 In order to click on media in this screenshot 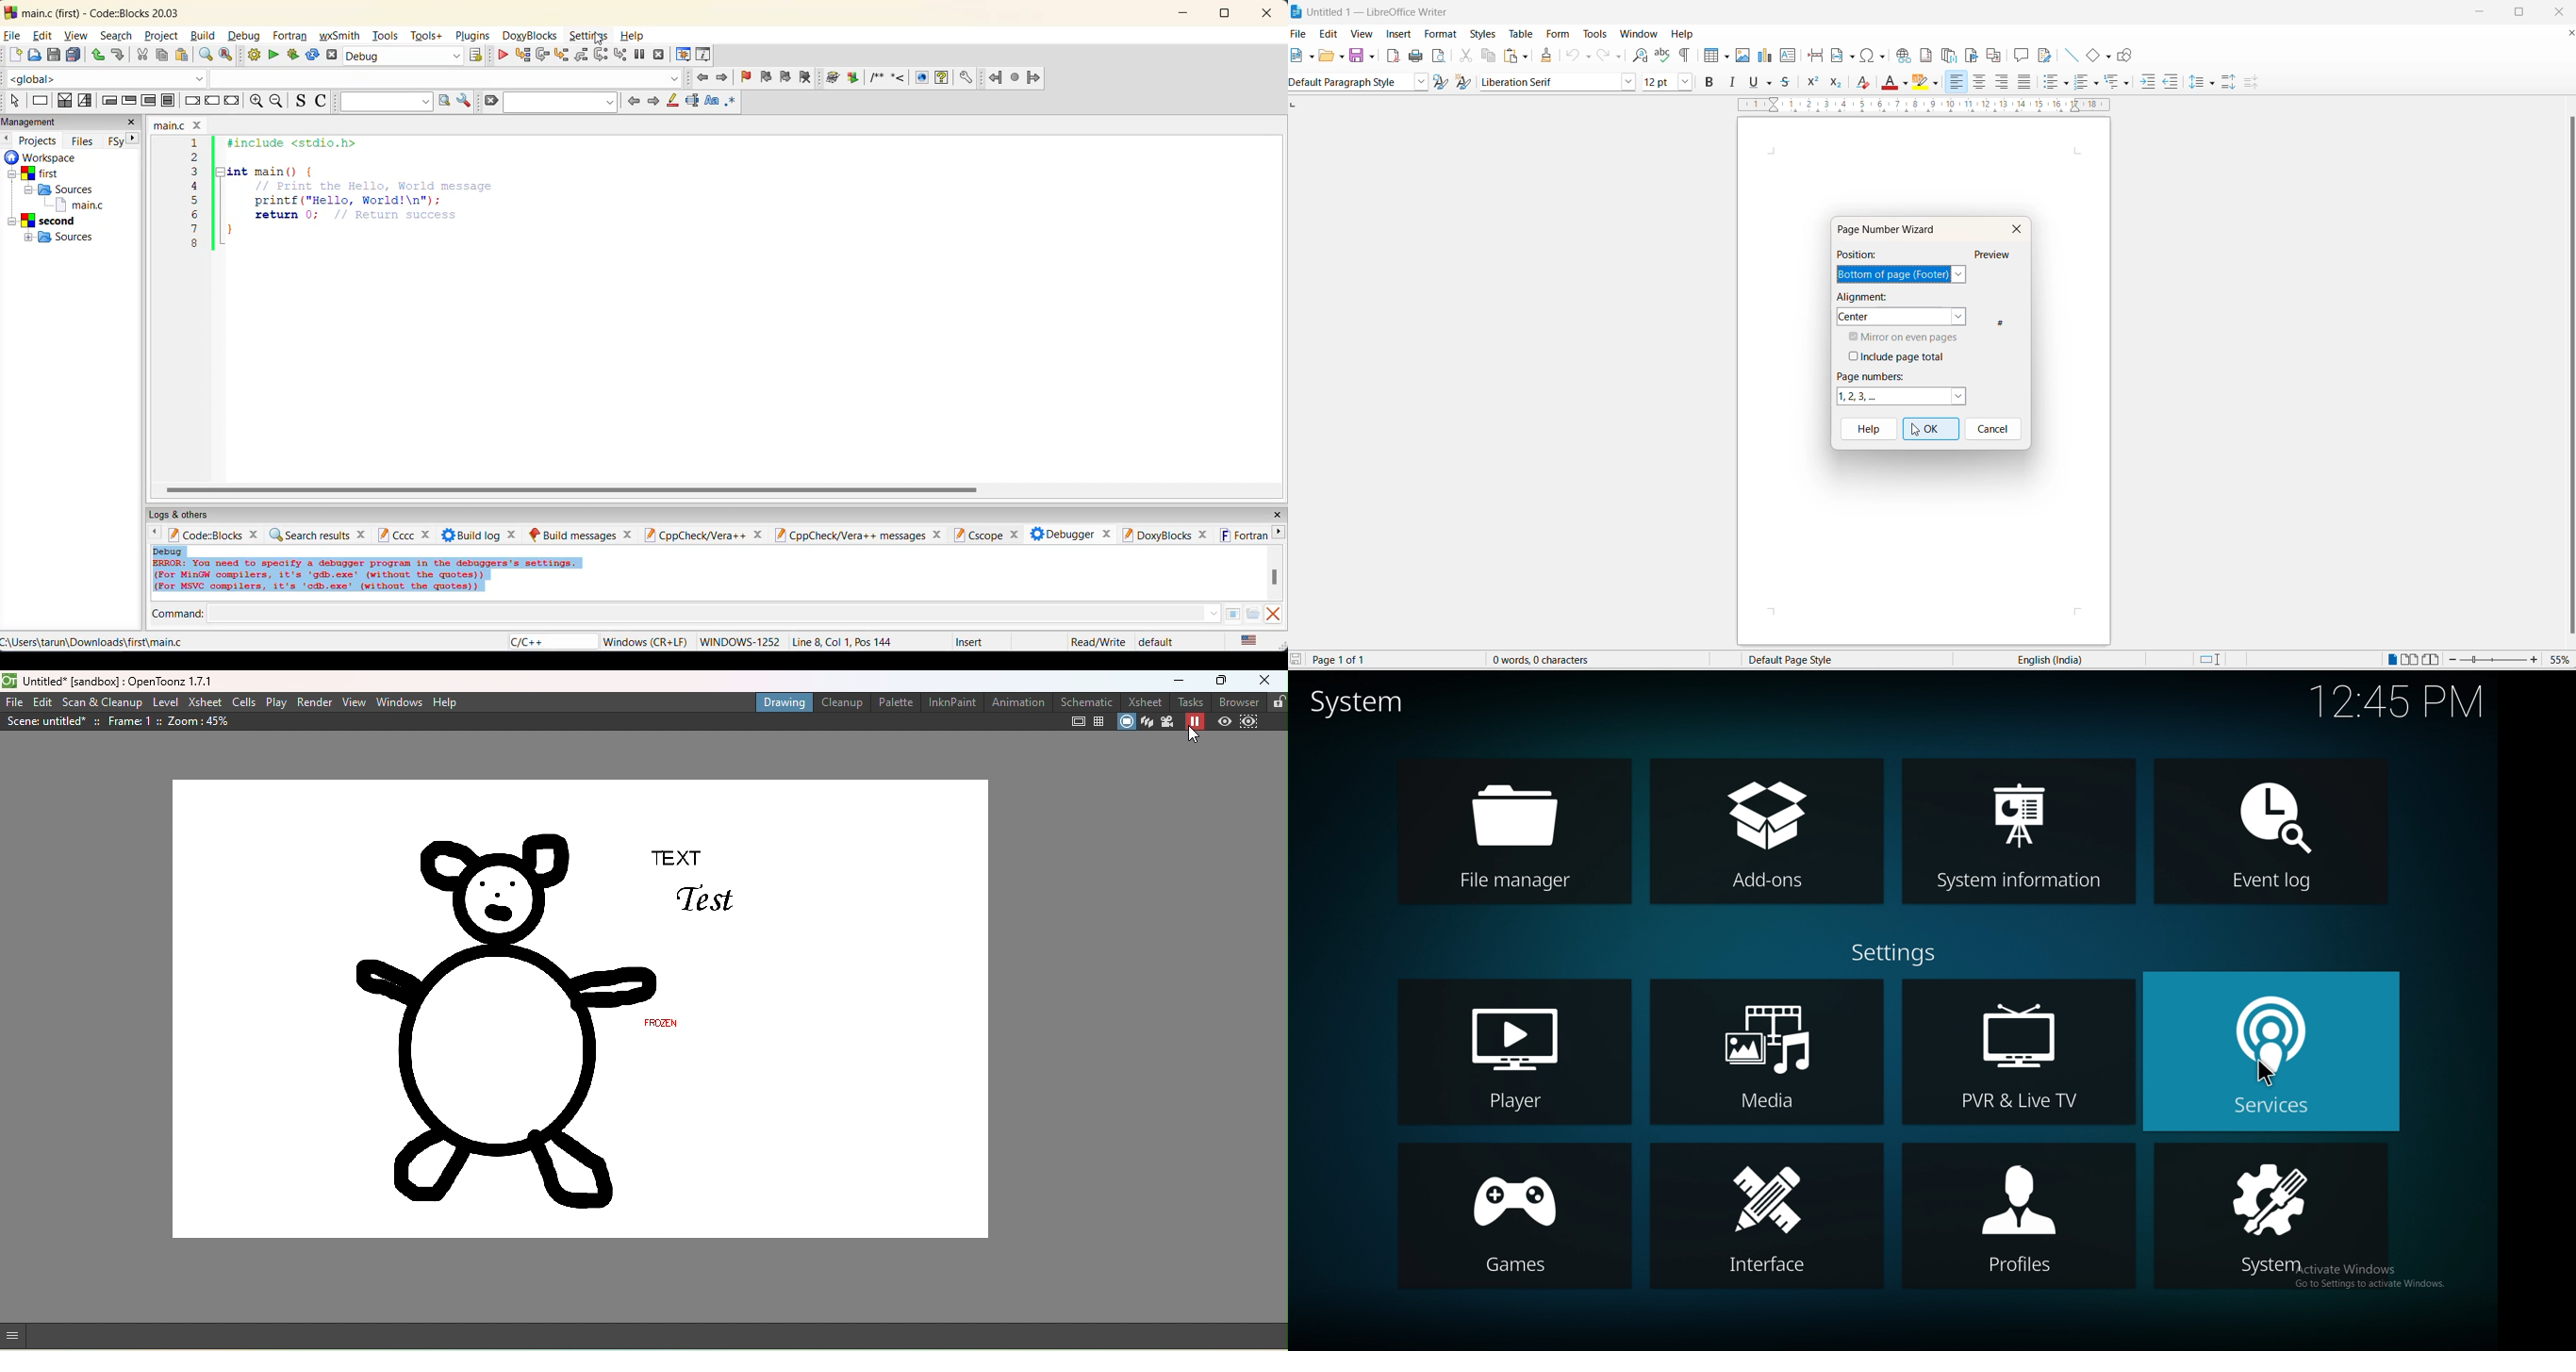, I will do `click(1766, 1052)`.